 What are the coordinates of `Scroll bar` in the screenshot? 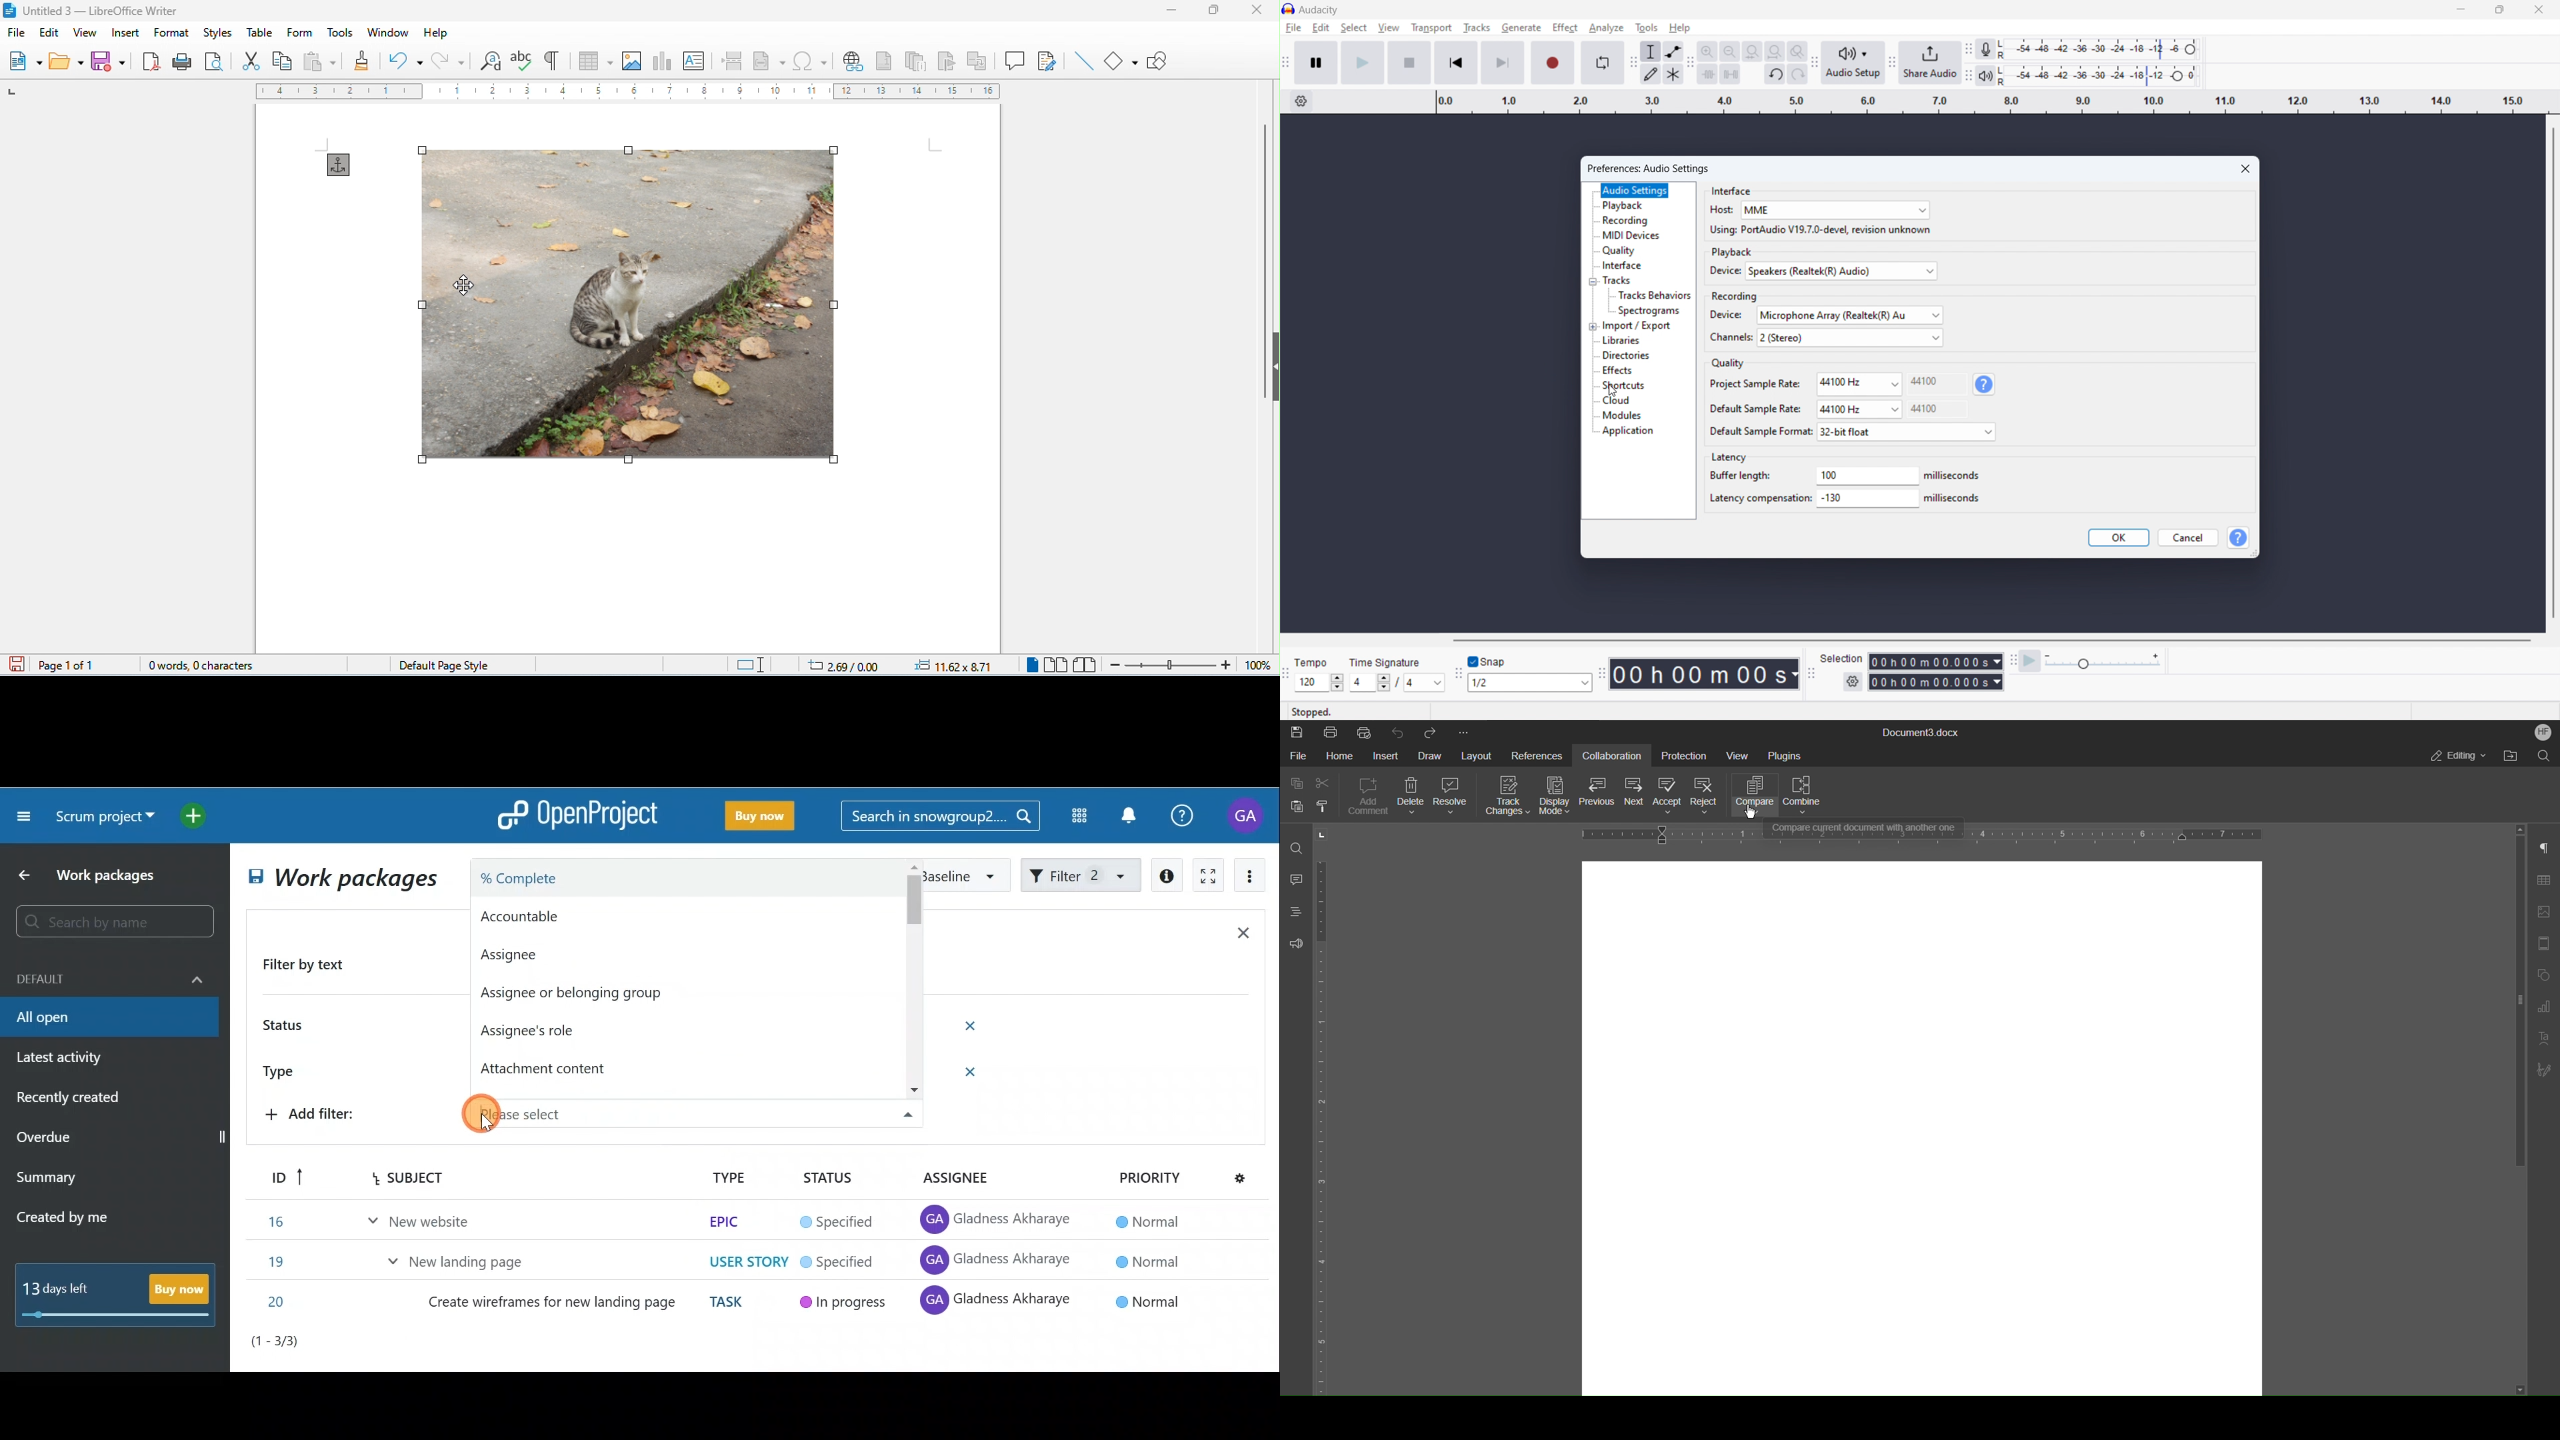 It's located at (2515, 1009).